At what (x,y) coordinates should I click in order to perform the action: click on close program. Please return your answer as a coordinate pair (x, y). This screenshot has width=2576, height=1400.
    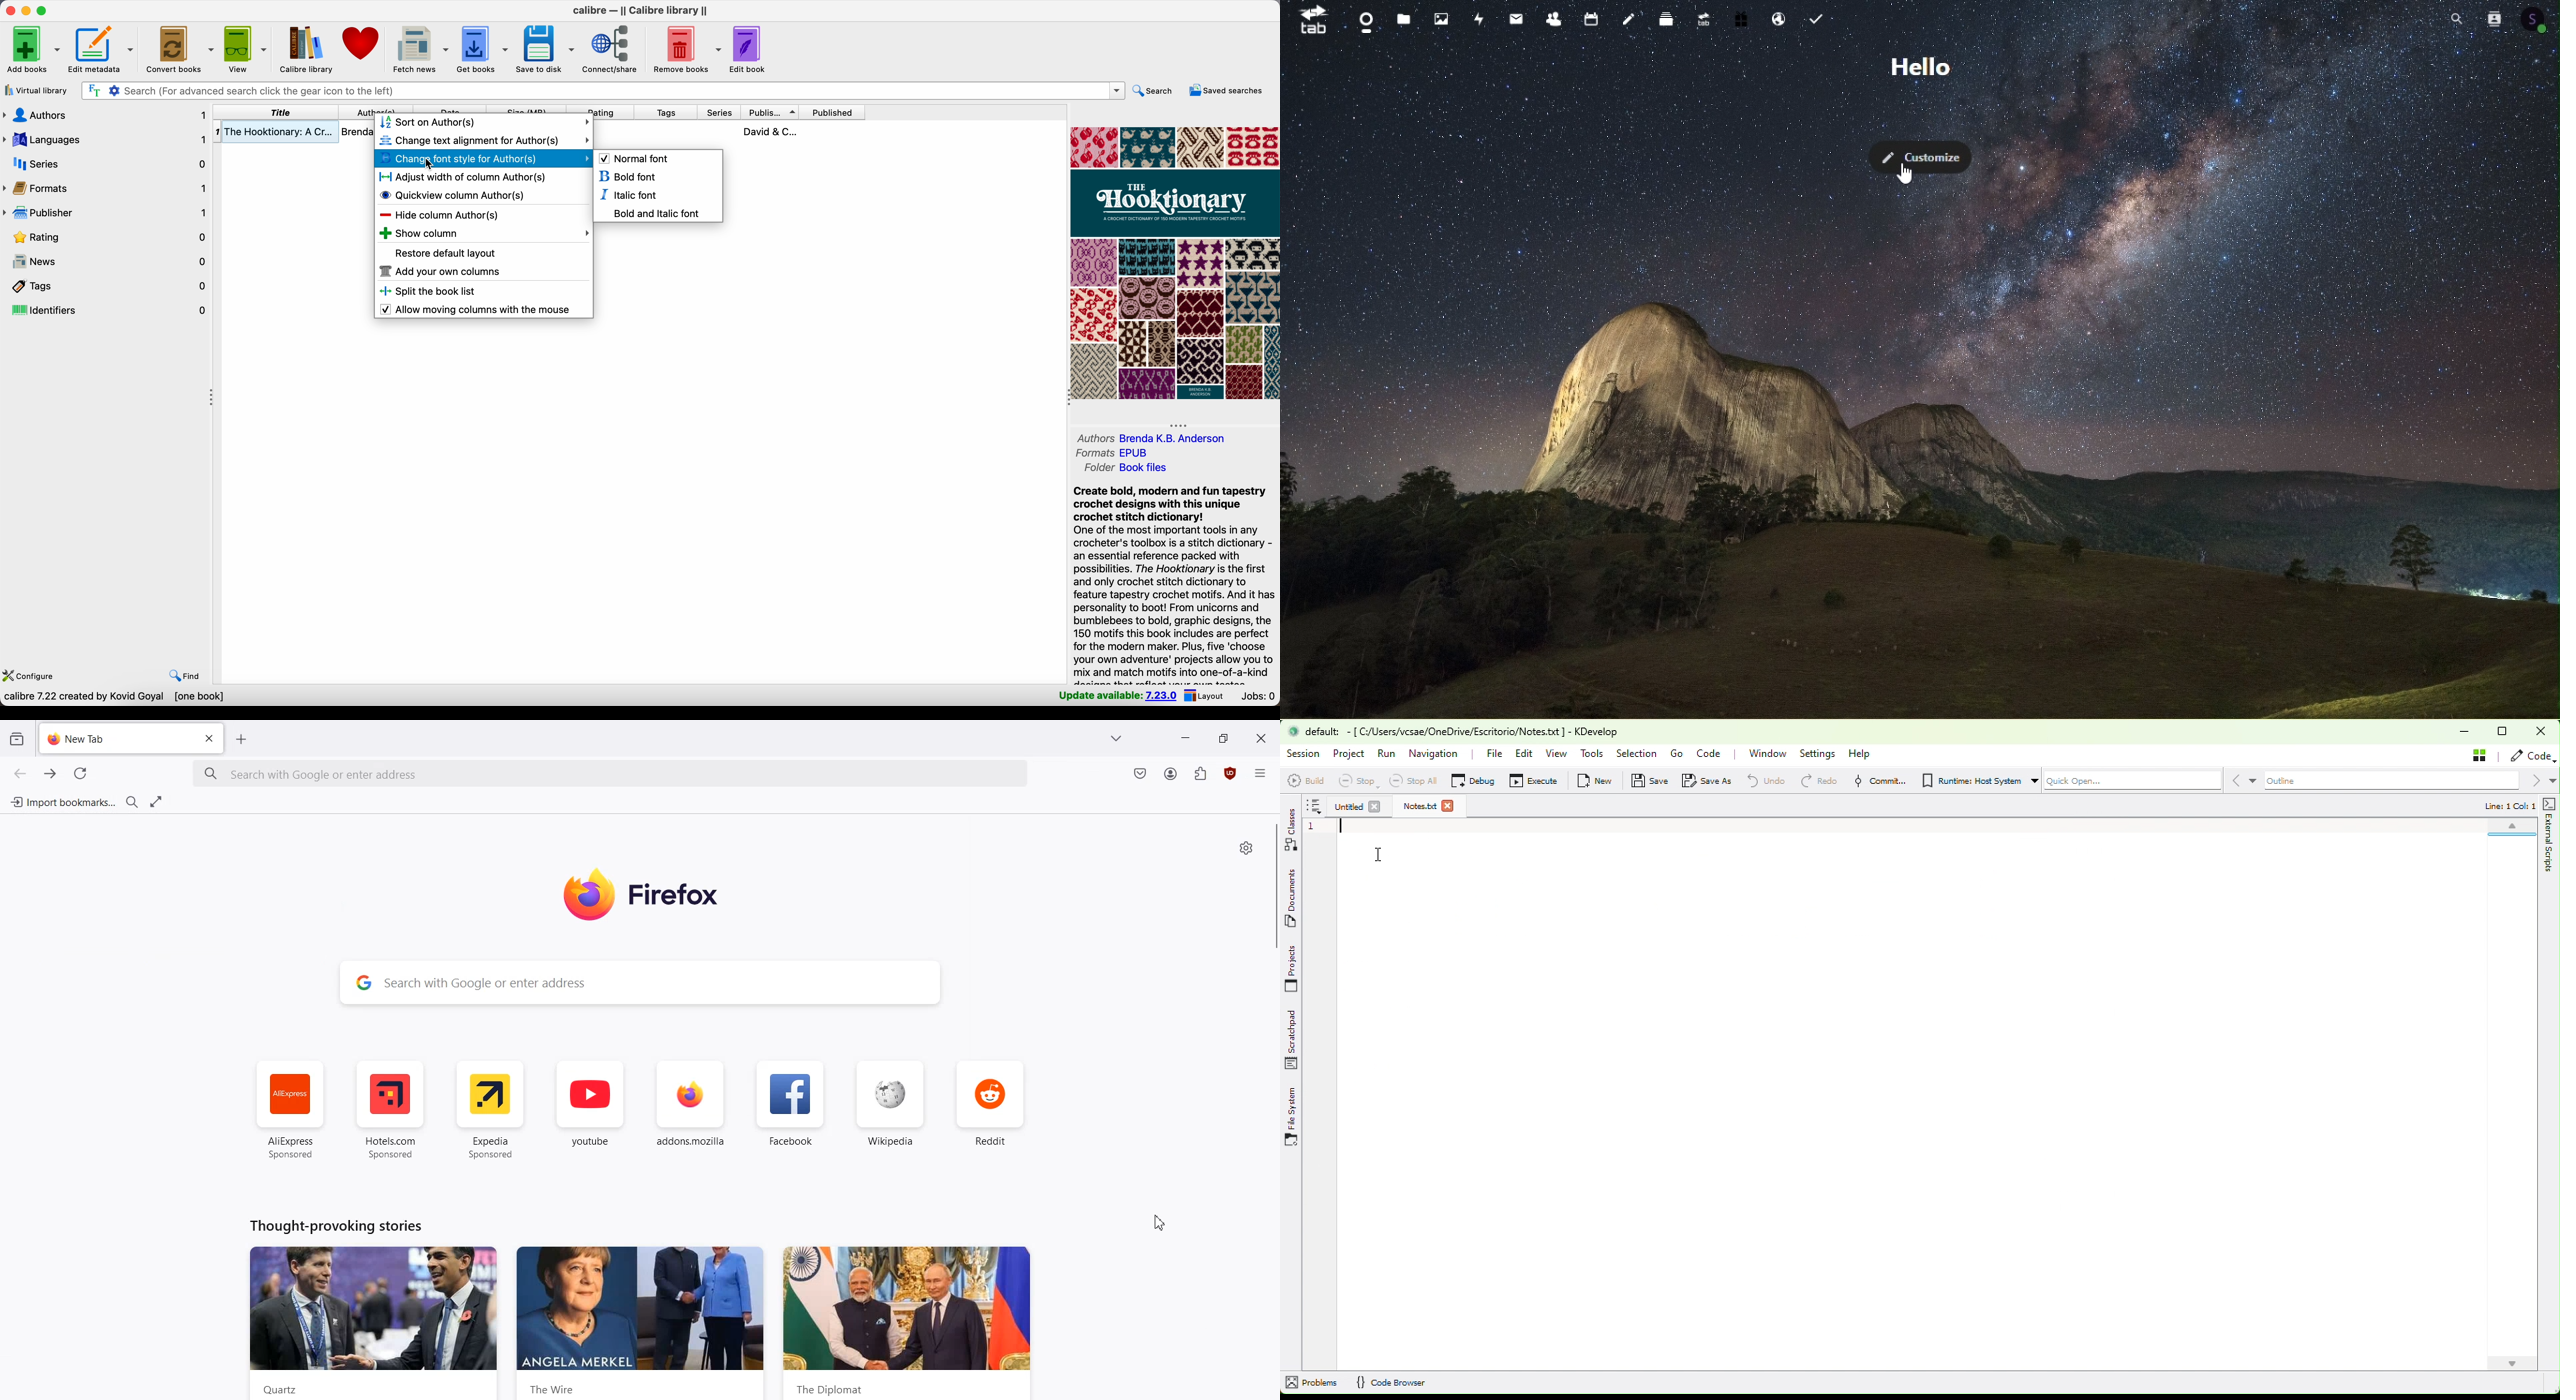
    Looking at the image, I should click on (9, 10).